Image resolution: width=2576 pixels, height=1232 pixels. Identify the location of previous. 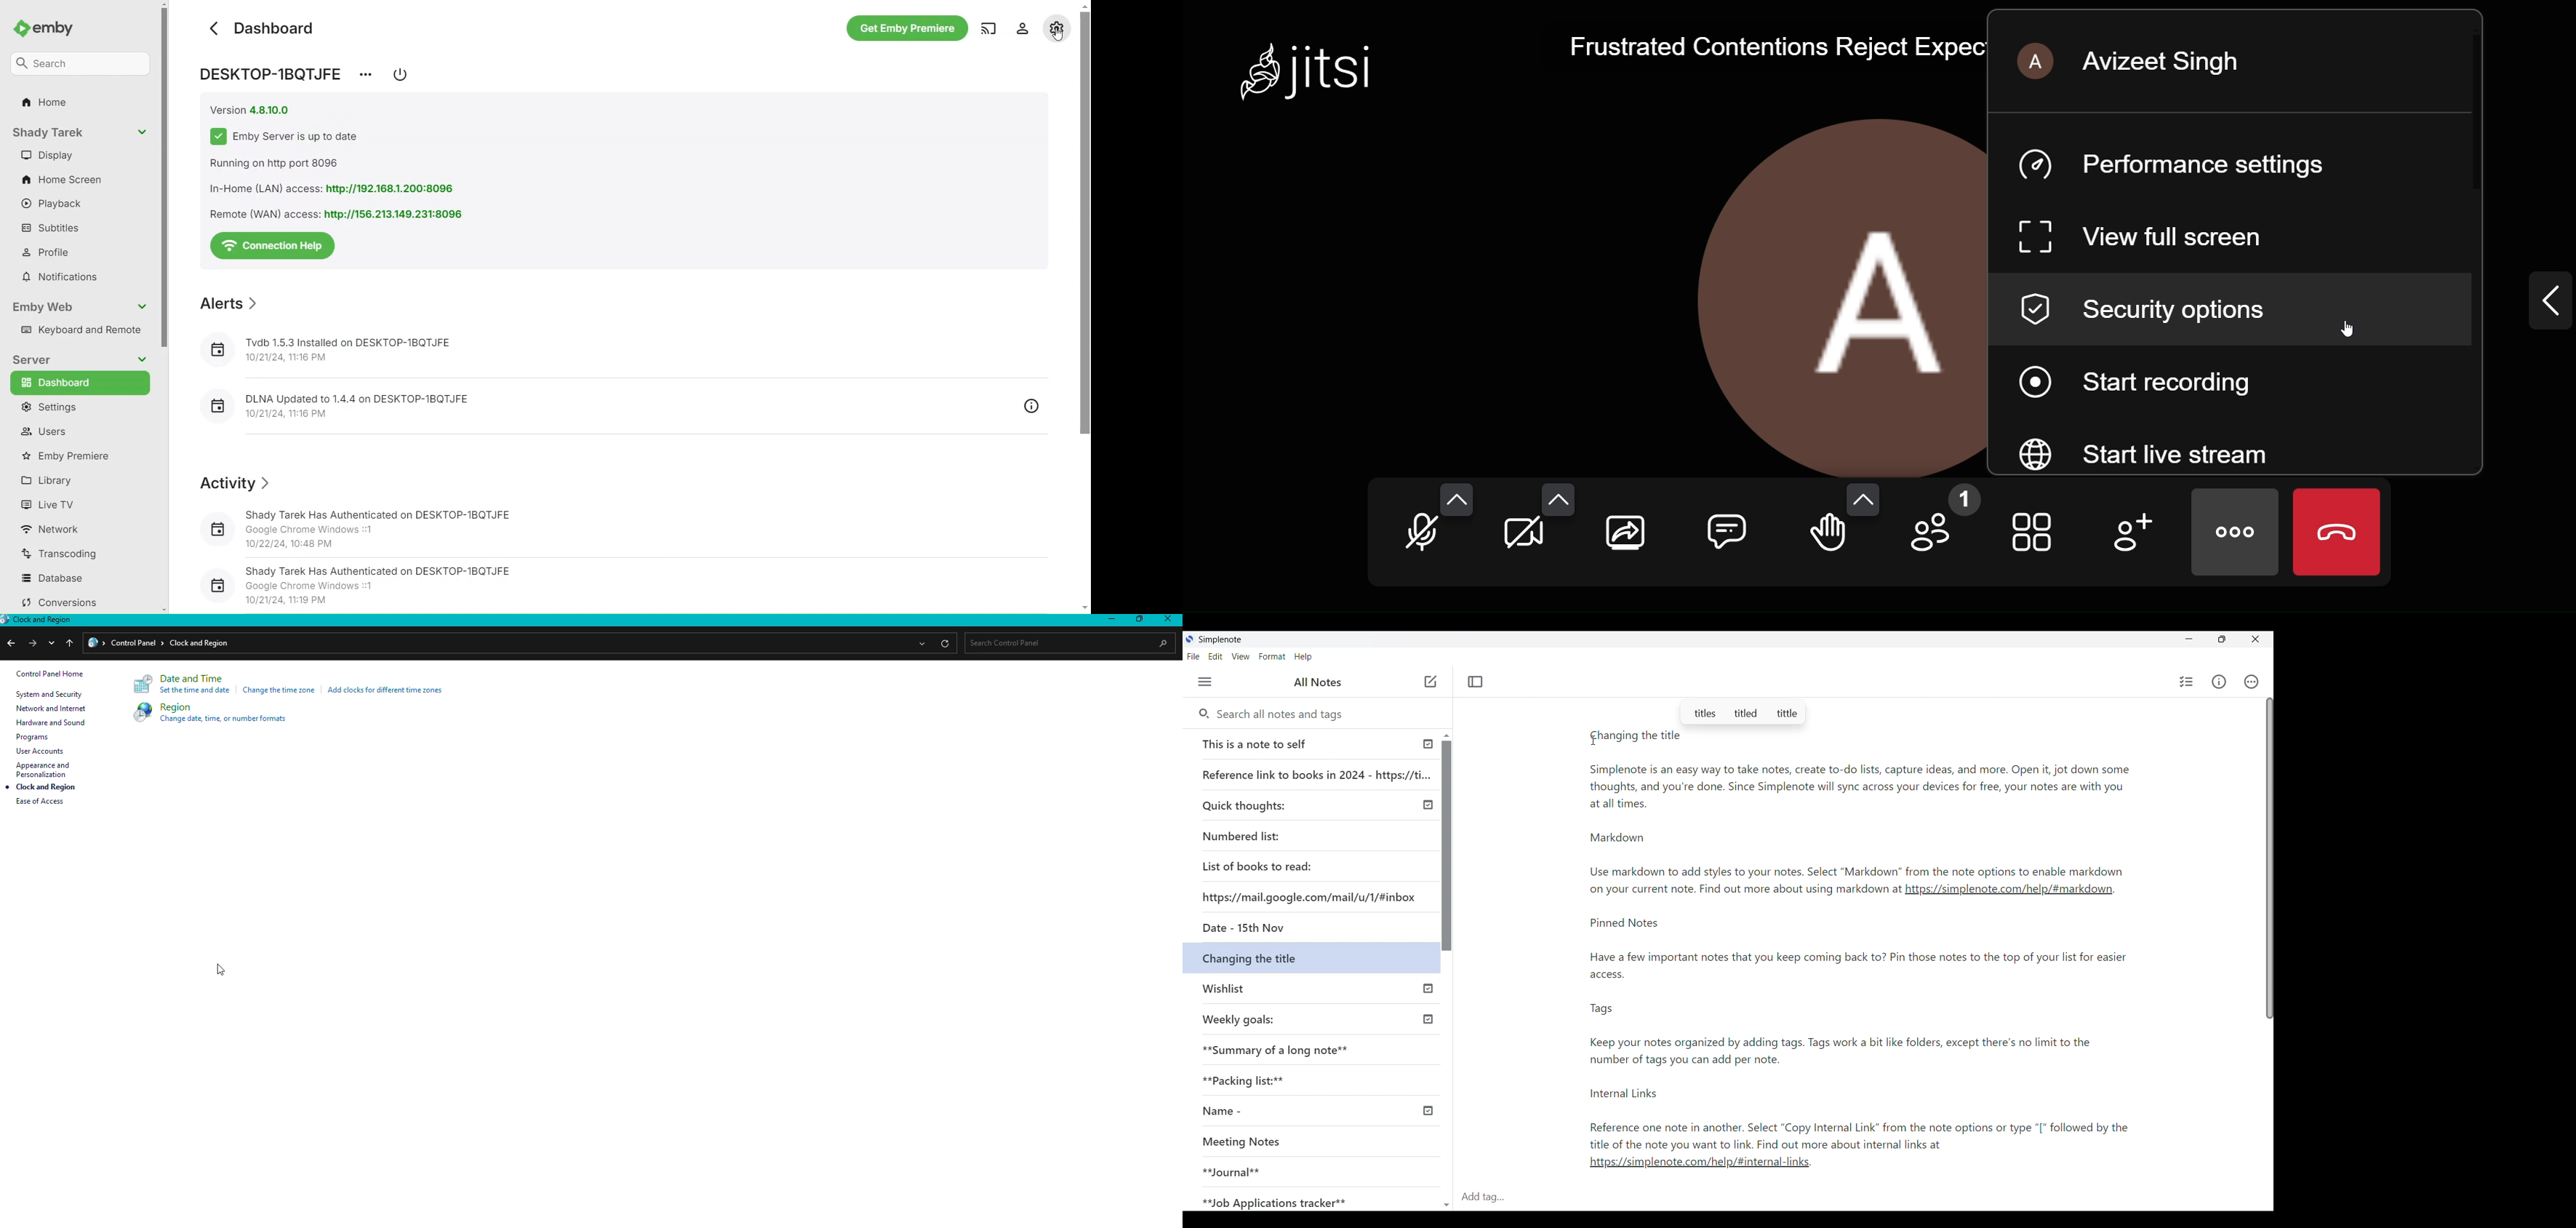
(10, 645).